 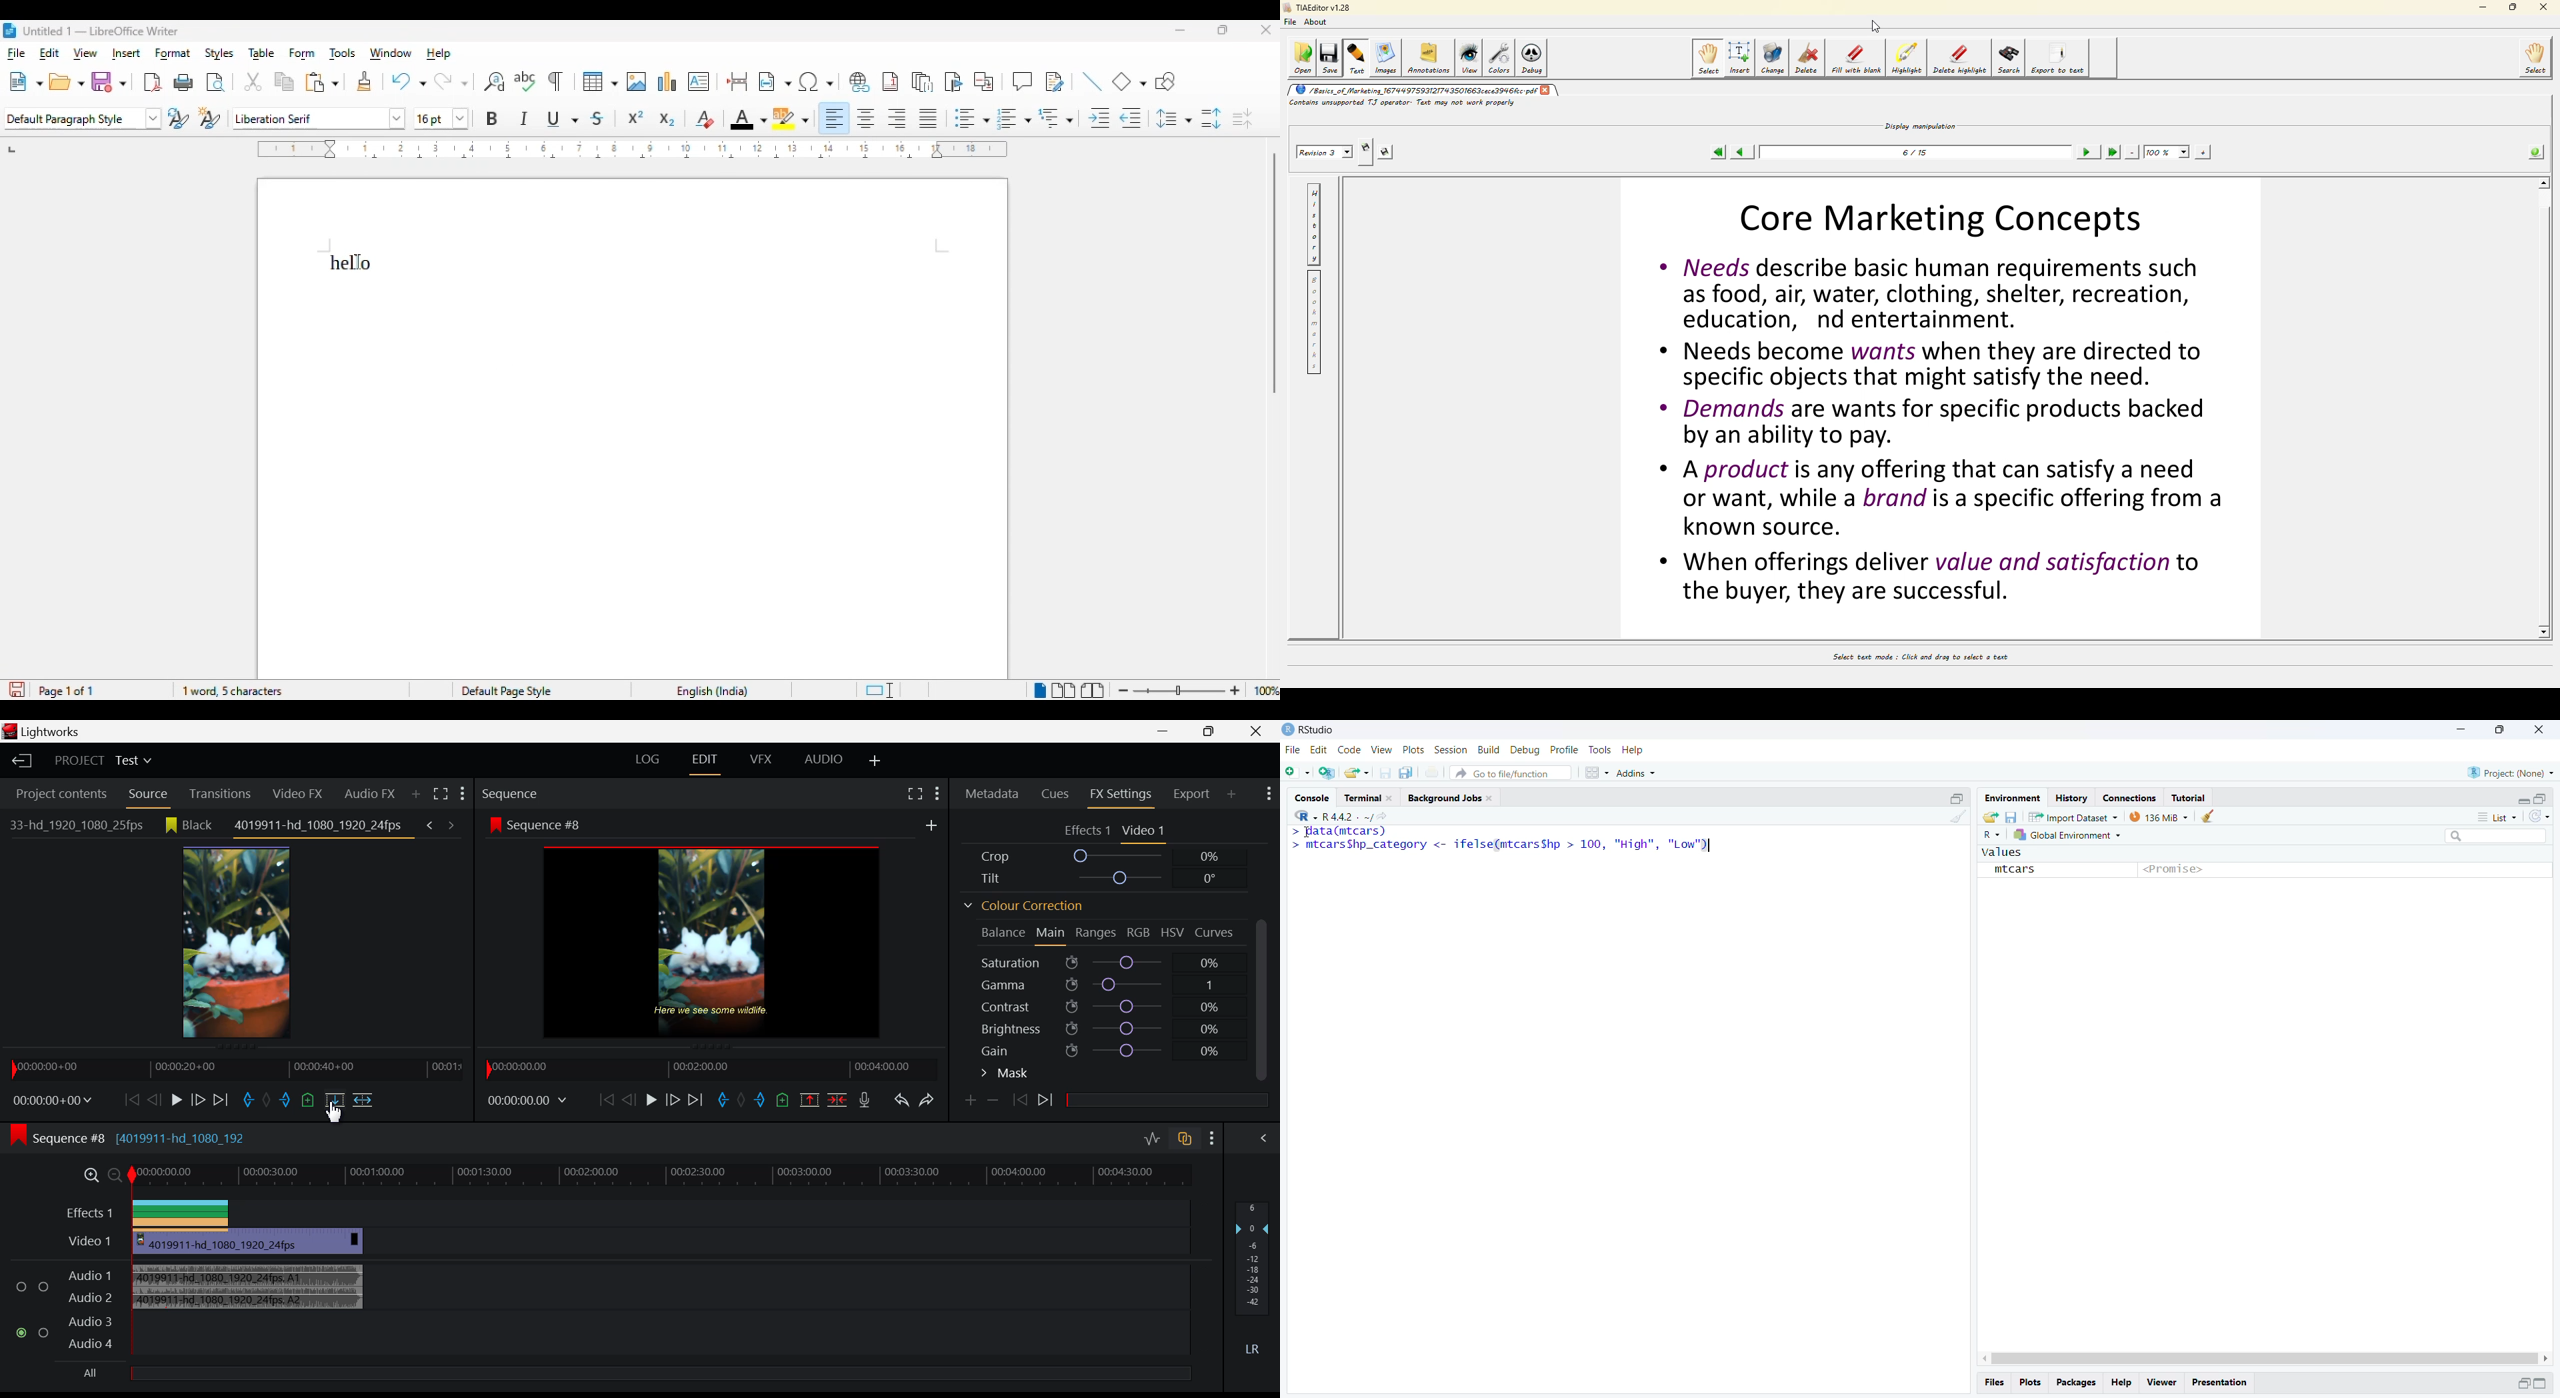 I want to click on Sequence #8, so click(x=688, y=823).